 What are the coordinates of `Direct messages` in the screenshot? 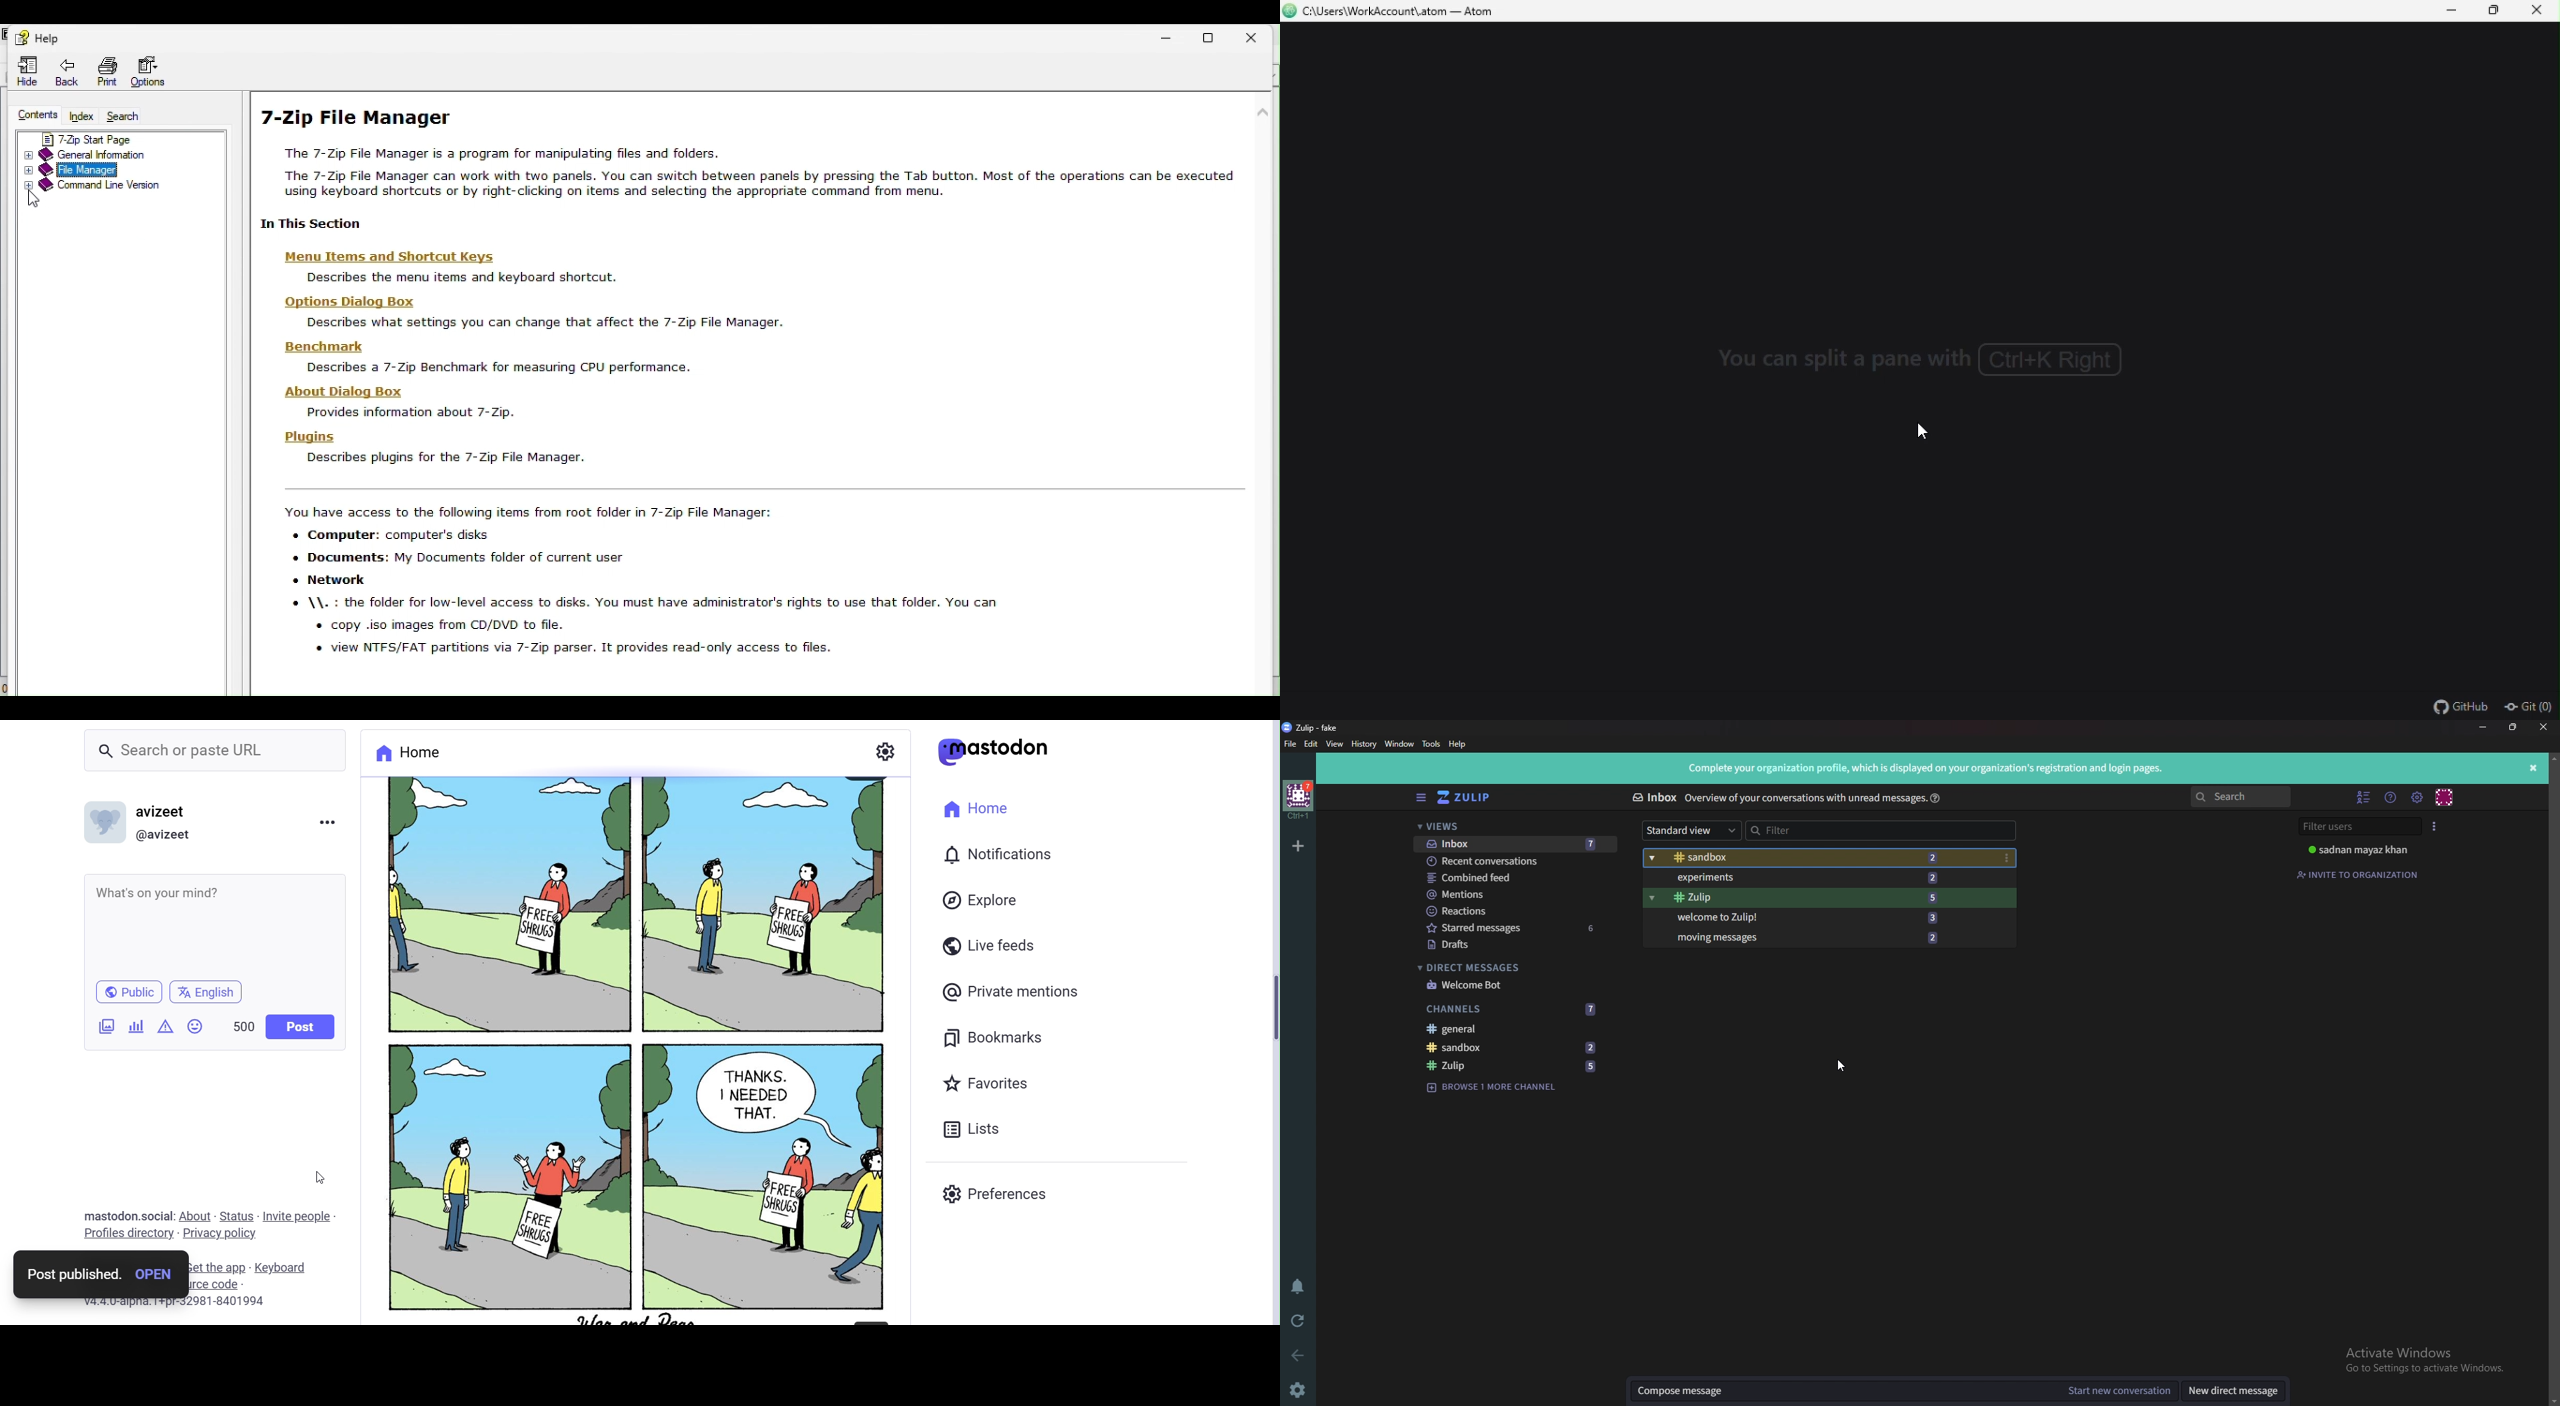 It's located at (1511, 969).